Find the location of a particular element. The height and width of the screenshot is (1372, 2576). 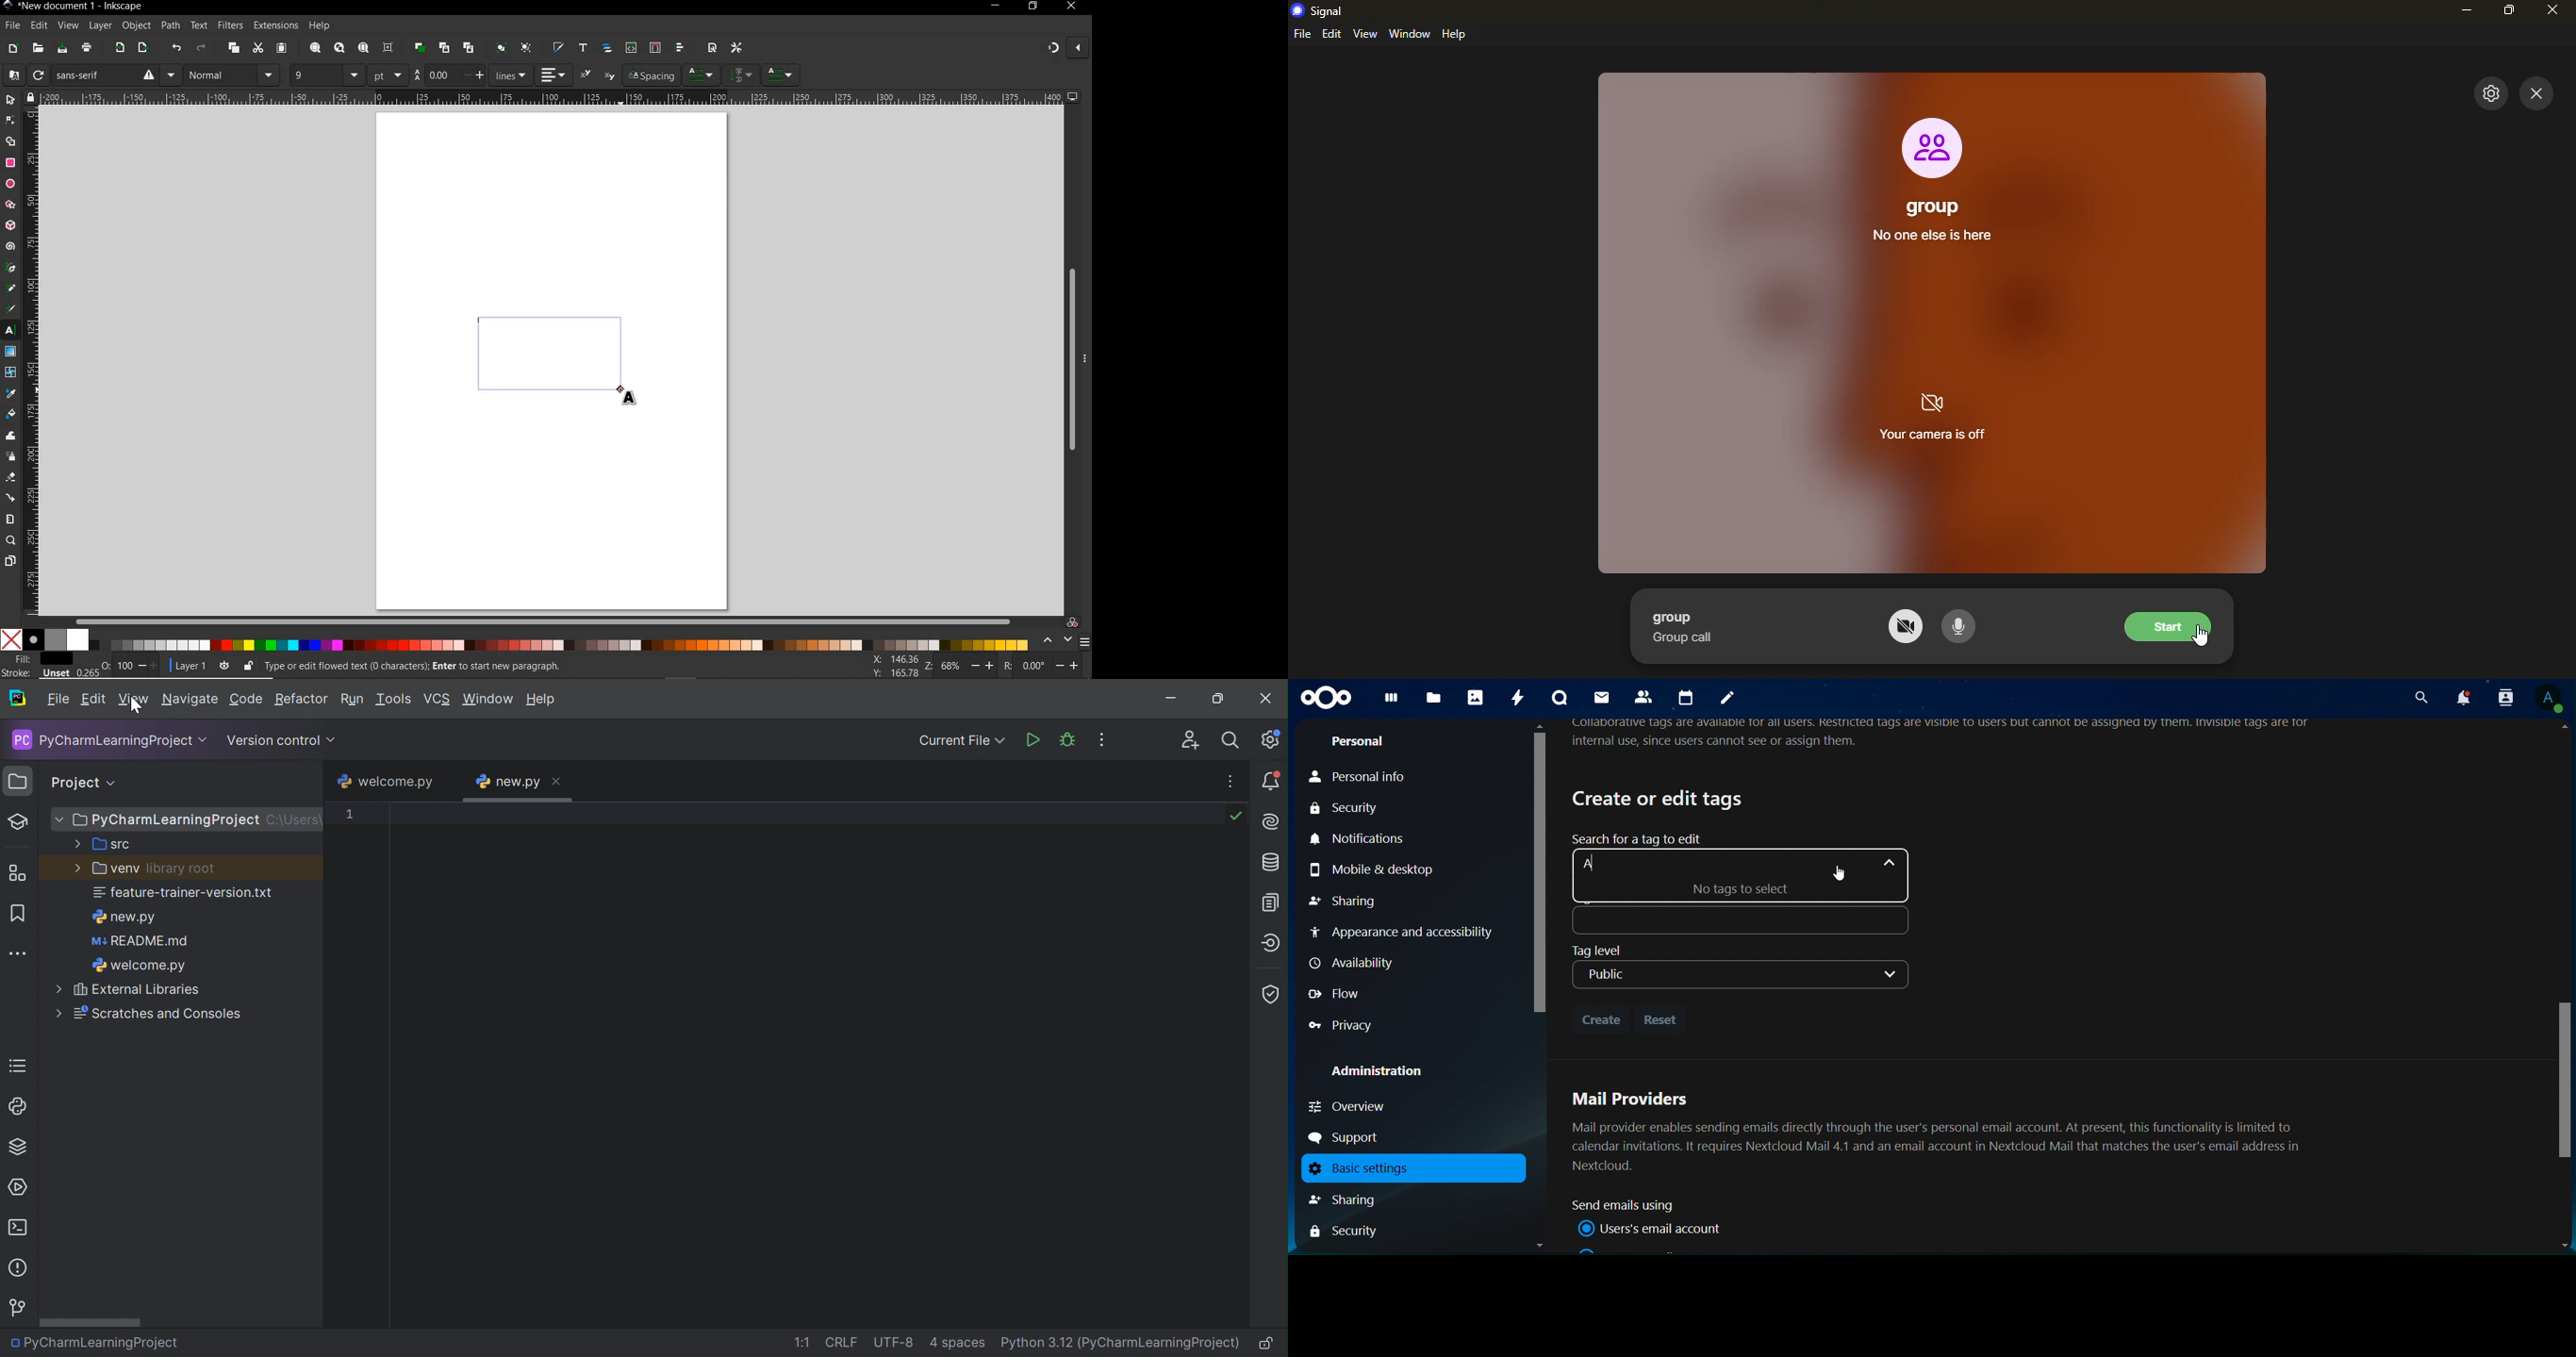

unlink clone is located at coordinates (468, 48).